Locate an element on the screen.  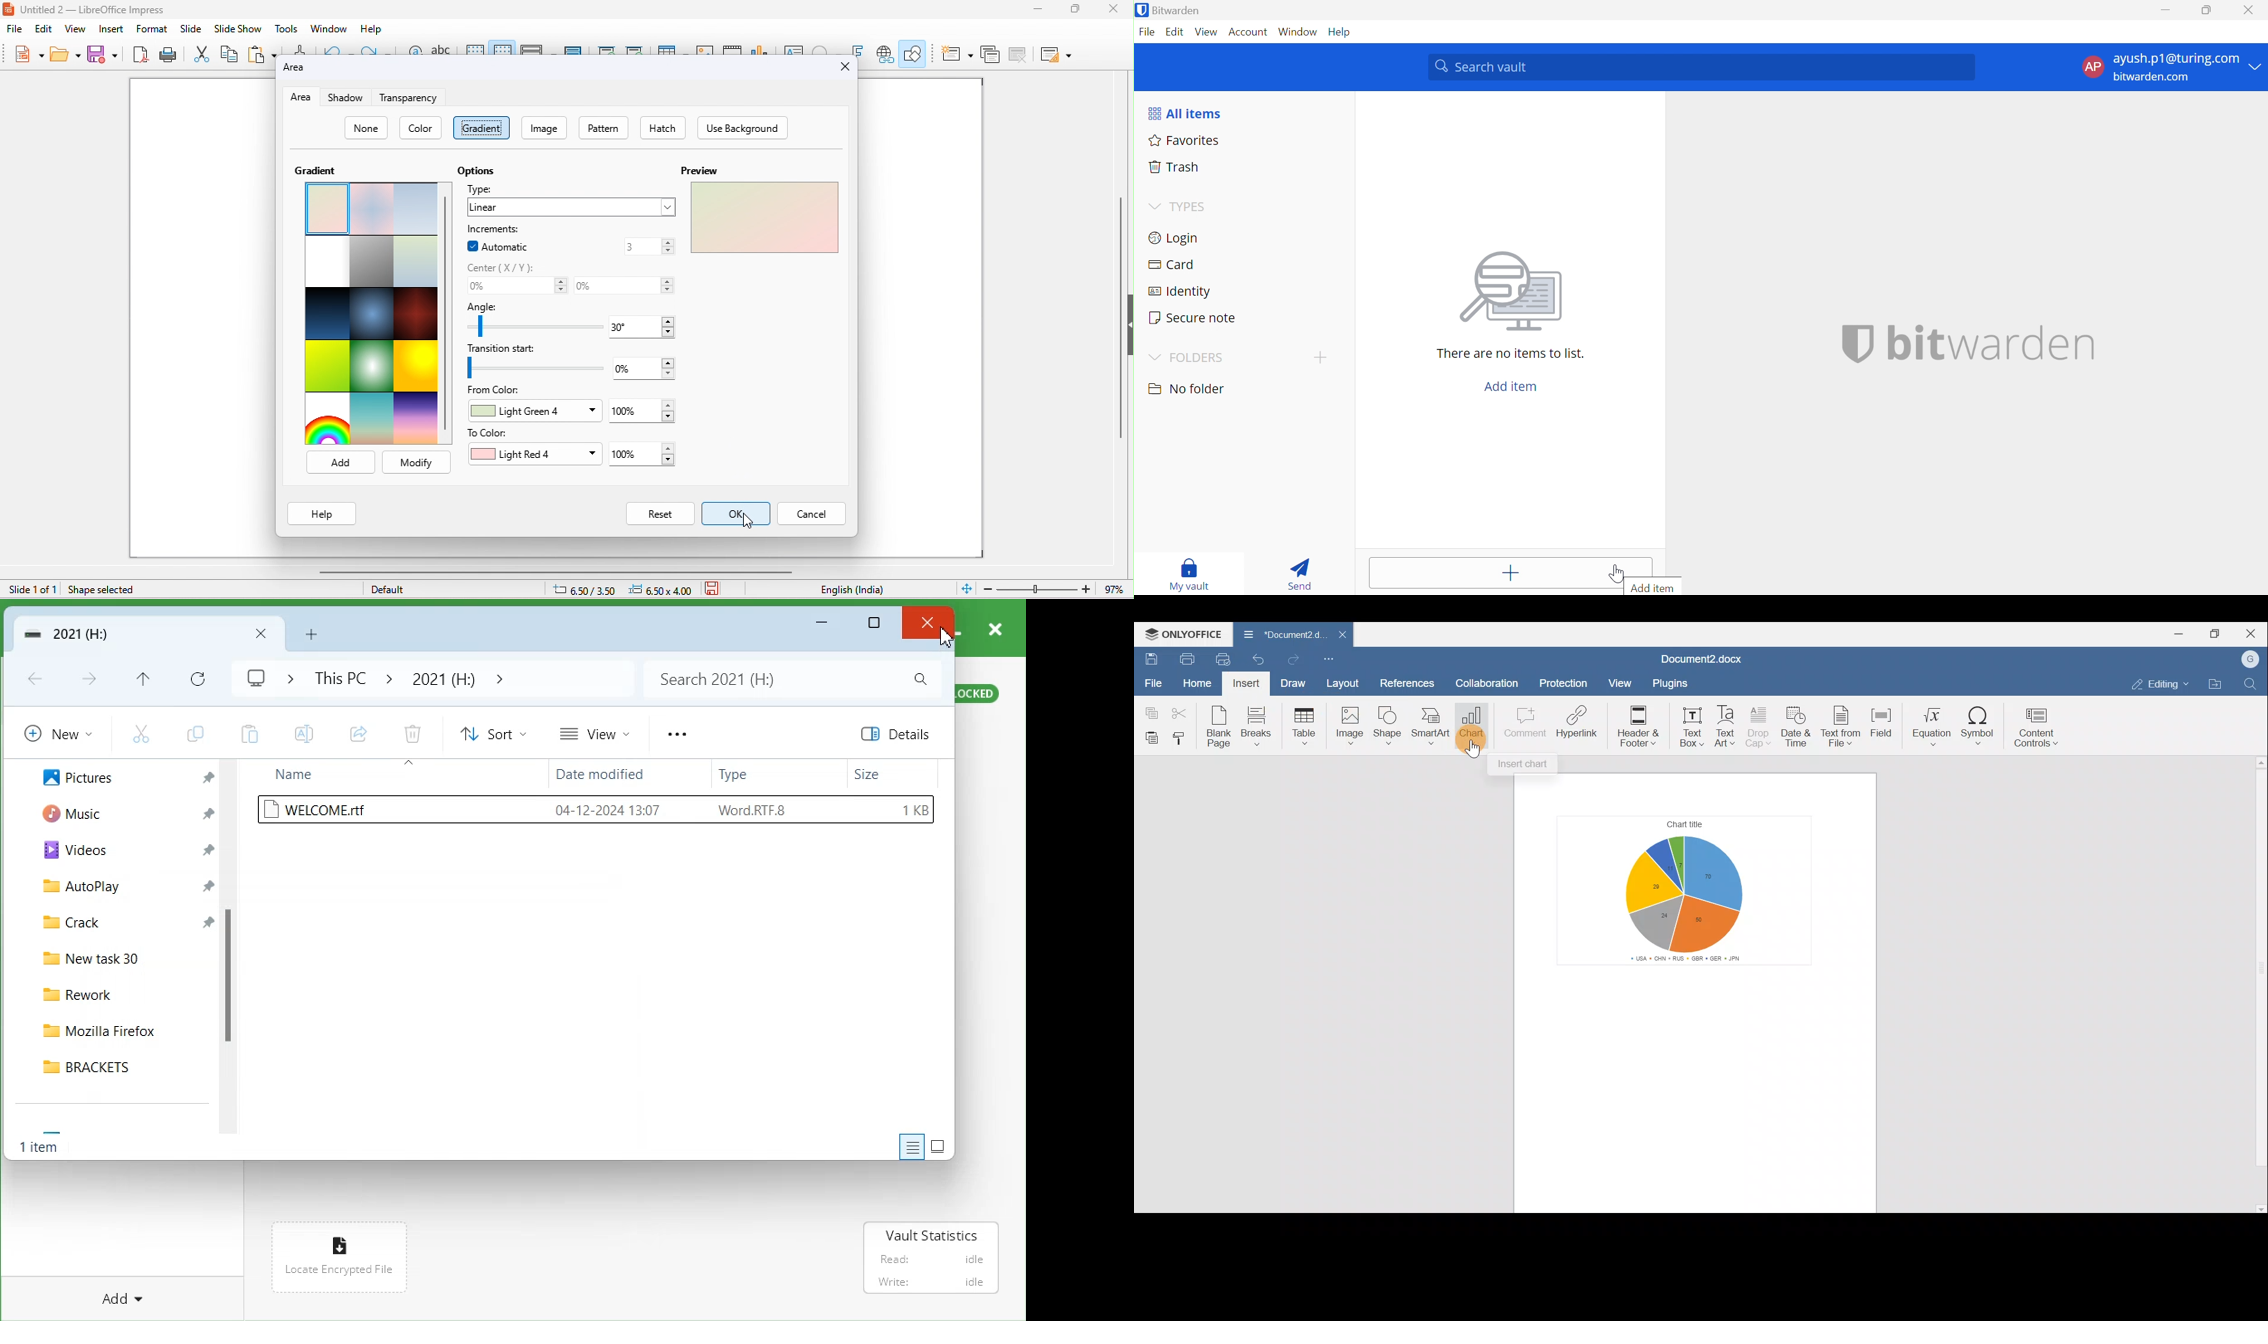
To color options is located at coordinates (537, 455).